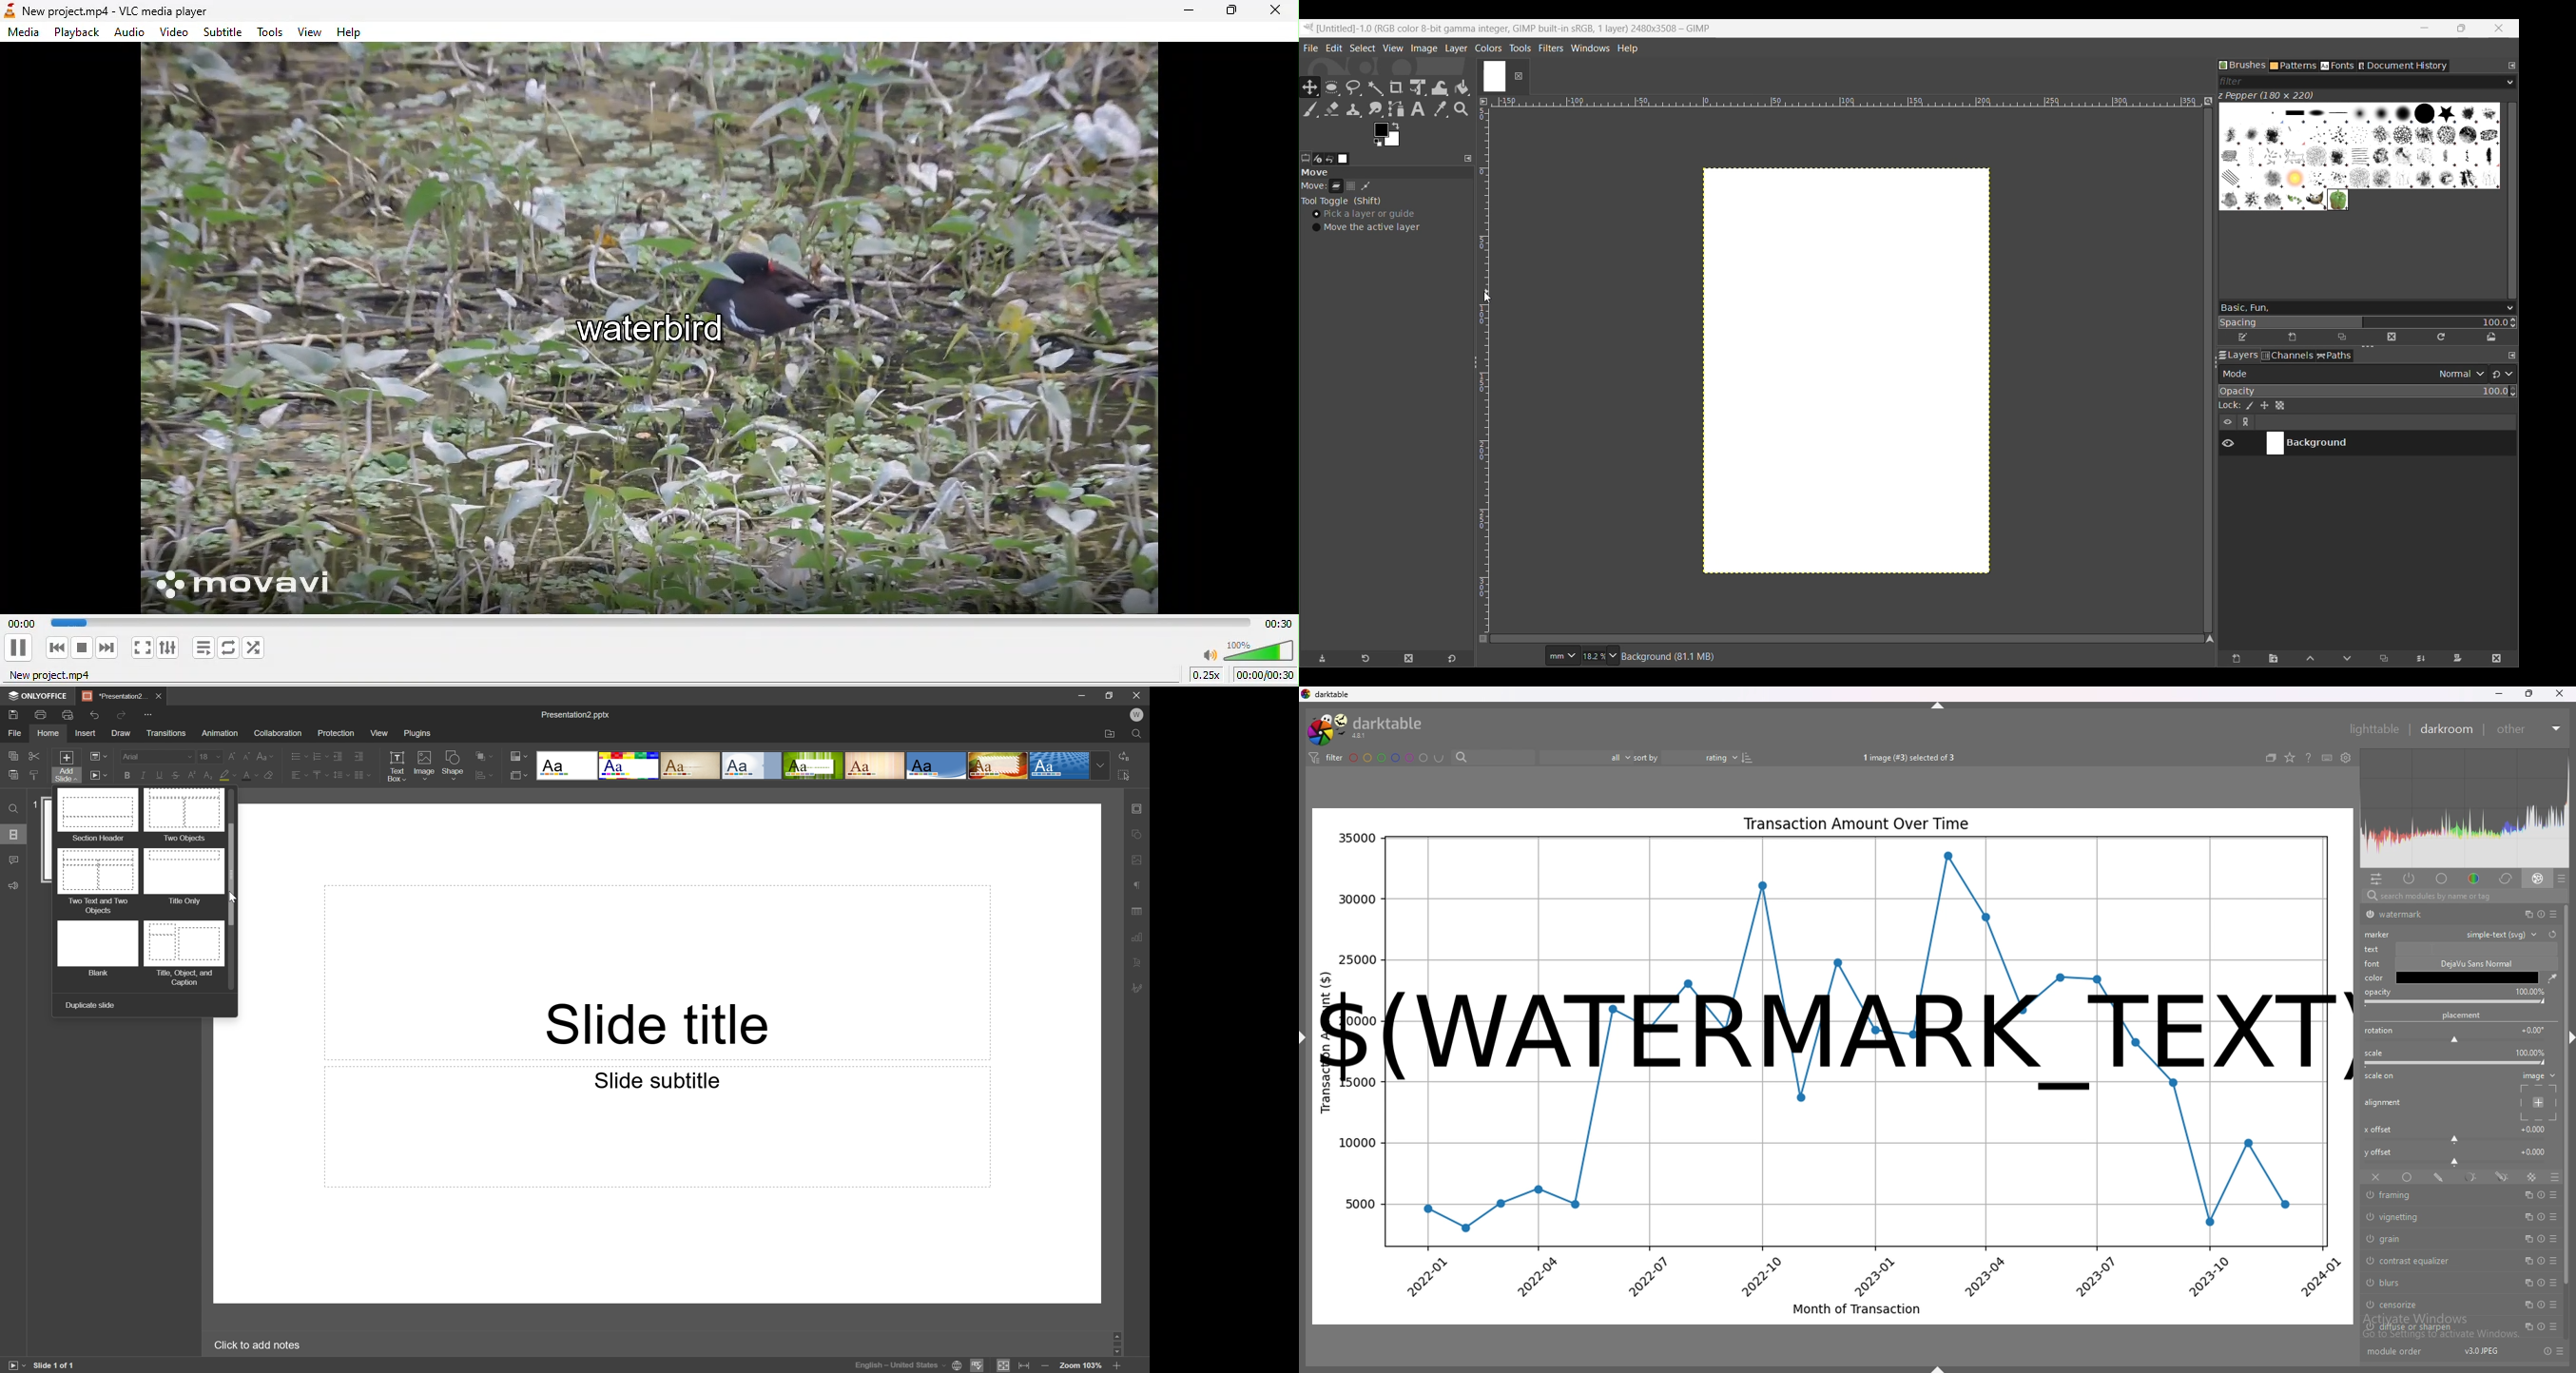  Describe the element at coordinates (2528, 1239) in the screenshot. I see `multiple instances action` at that location.